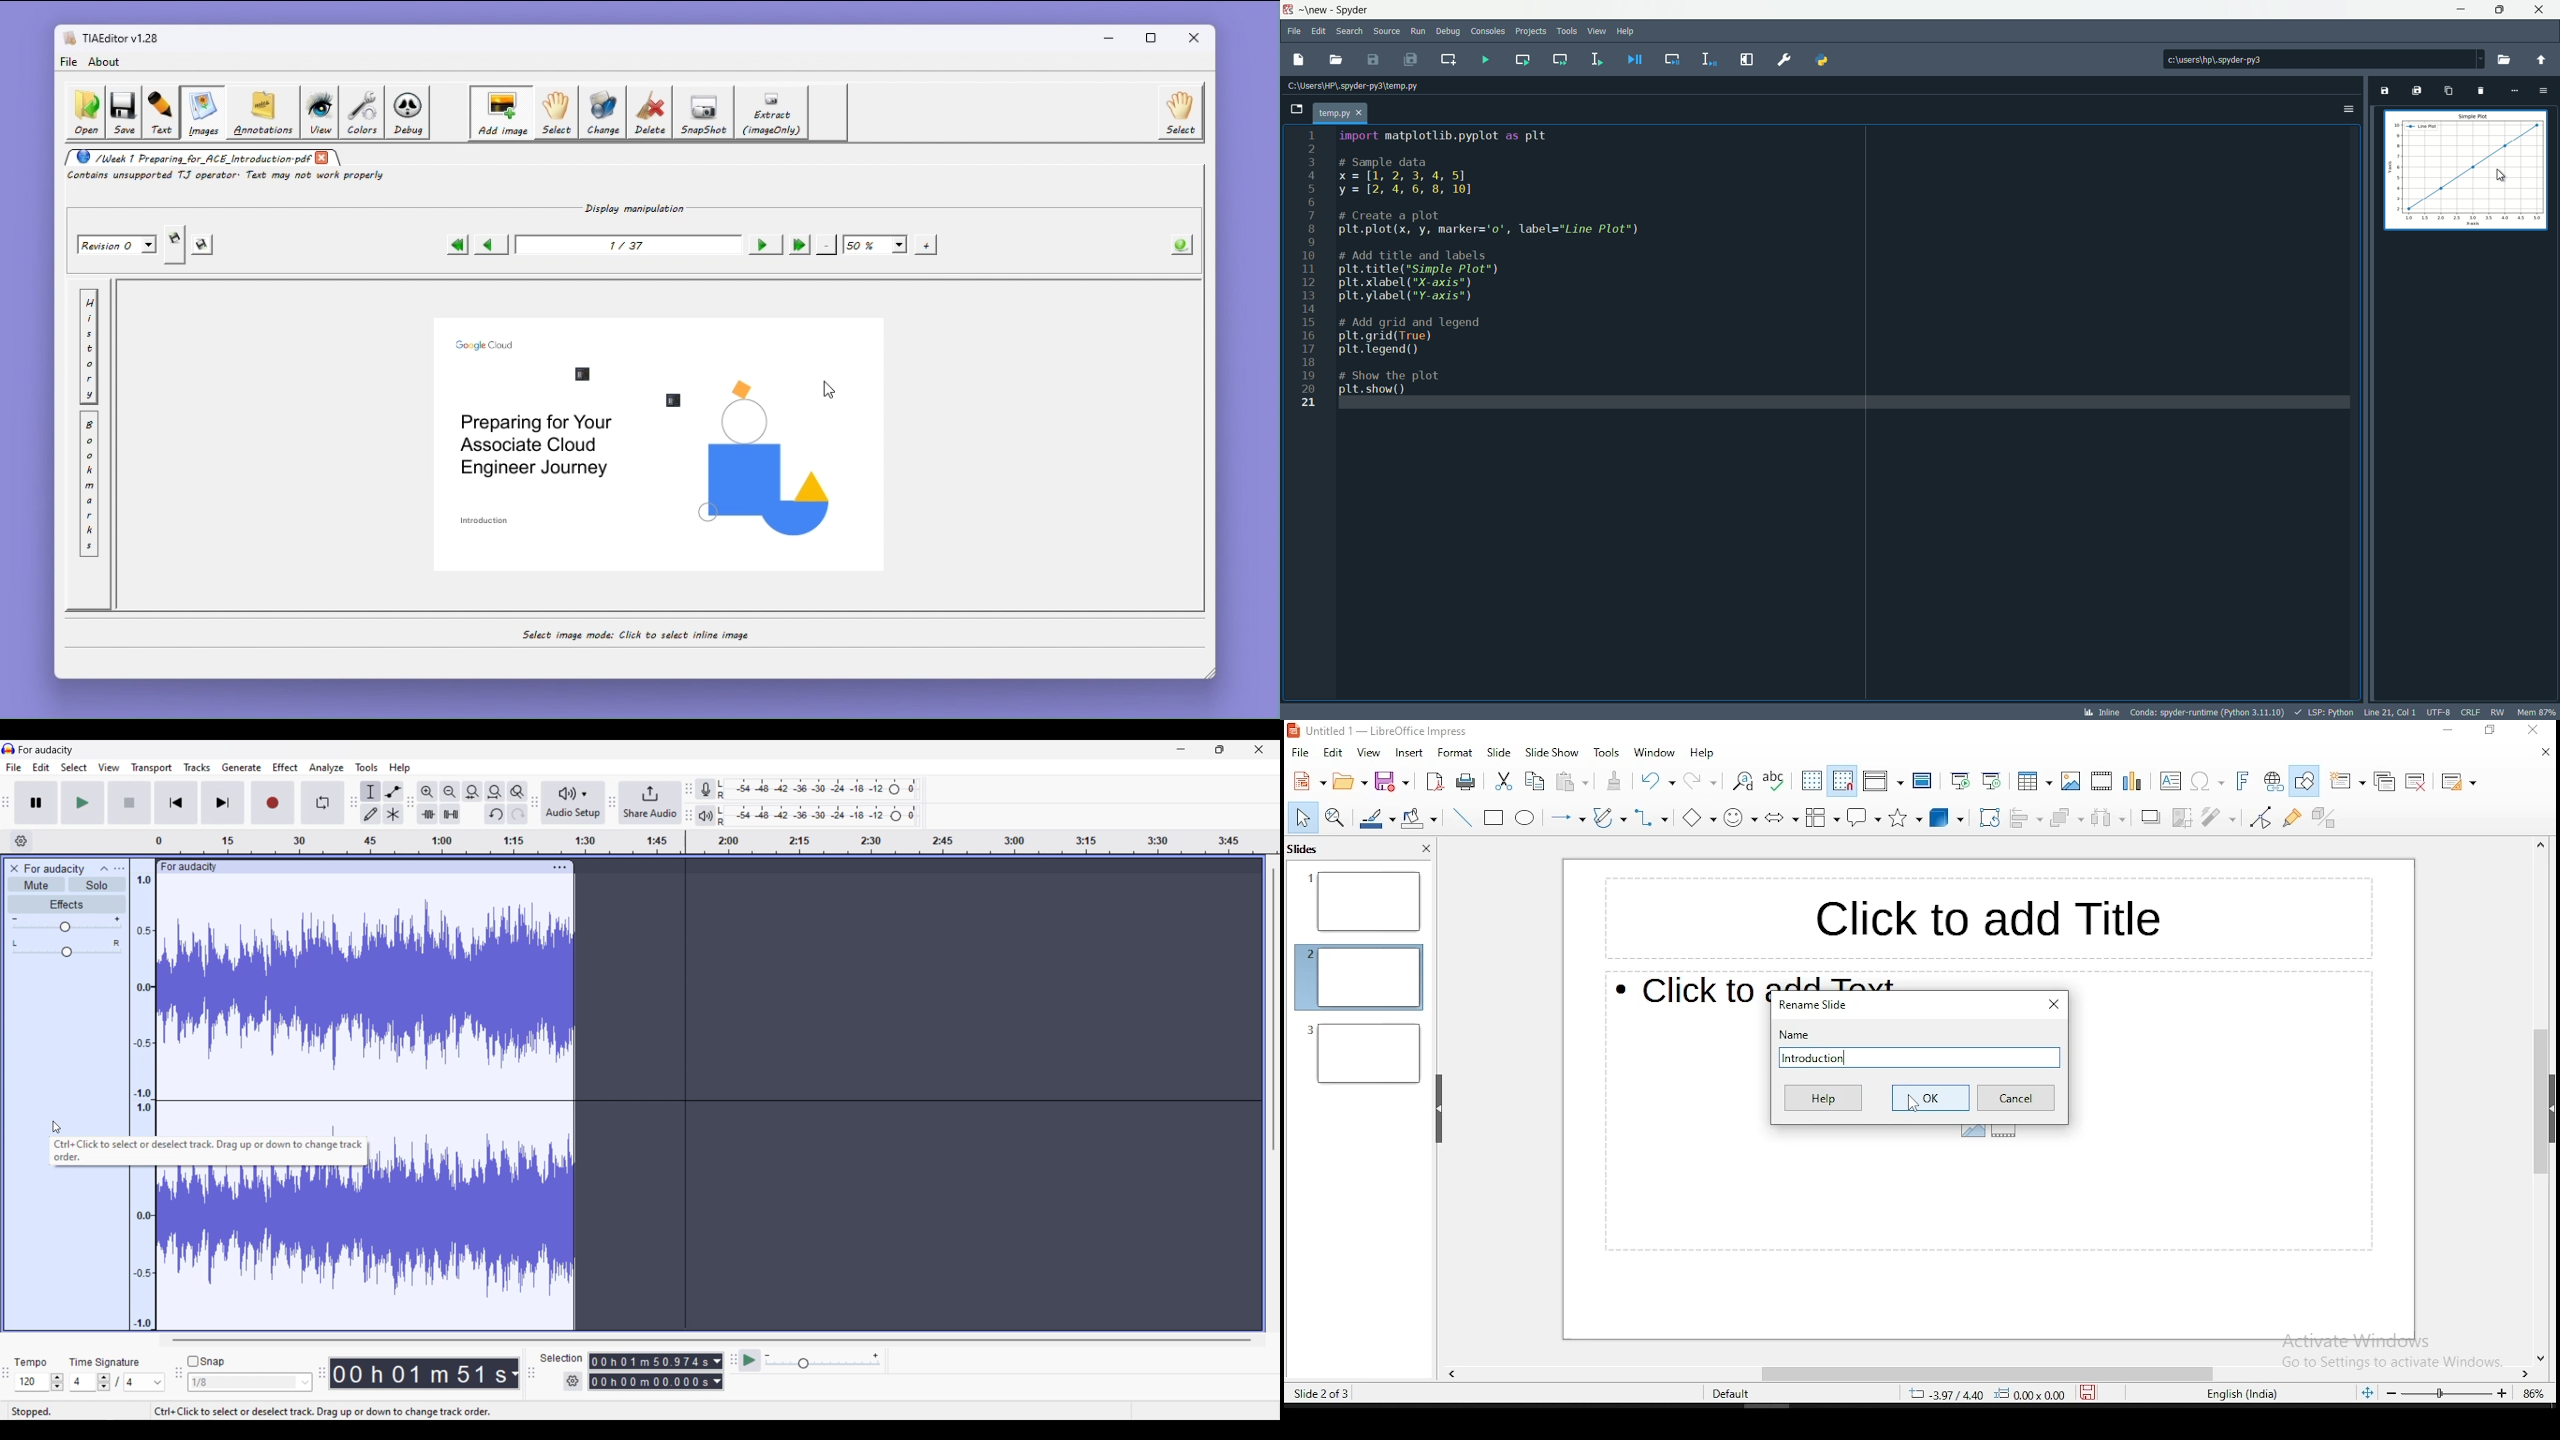  I want to click on edit menu, so click(1319, 31).